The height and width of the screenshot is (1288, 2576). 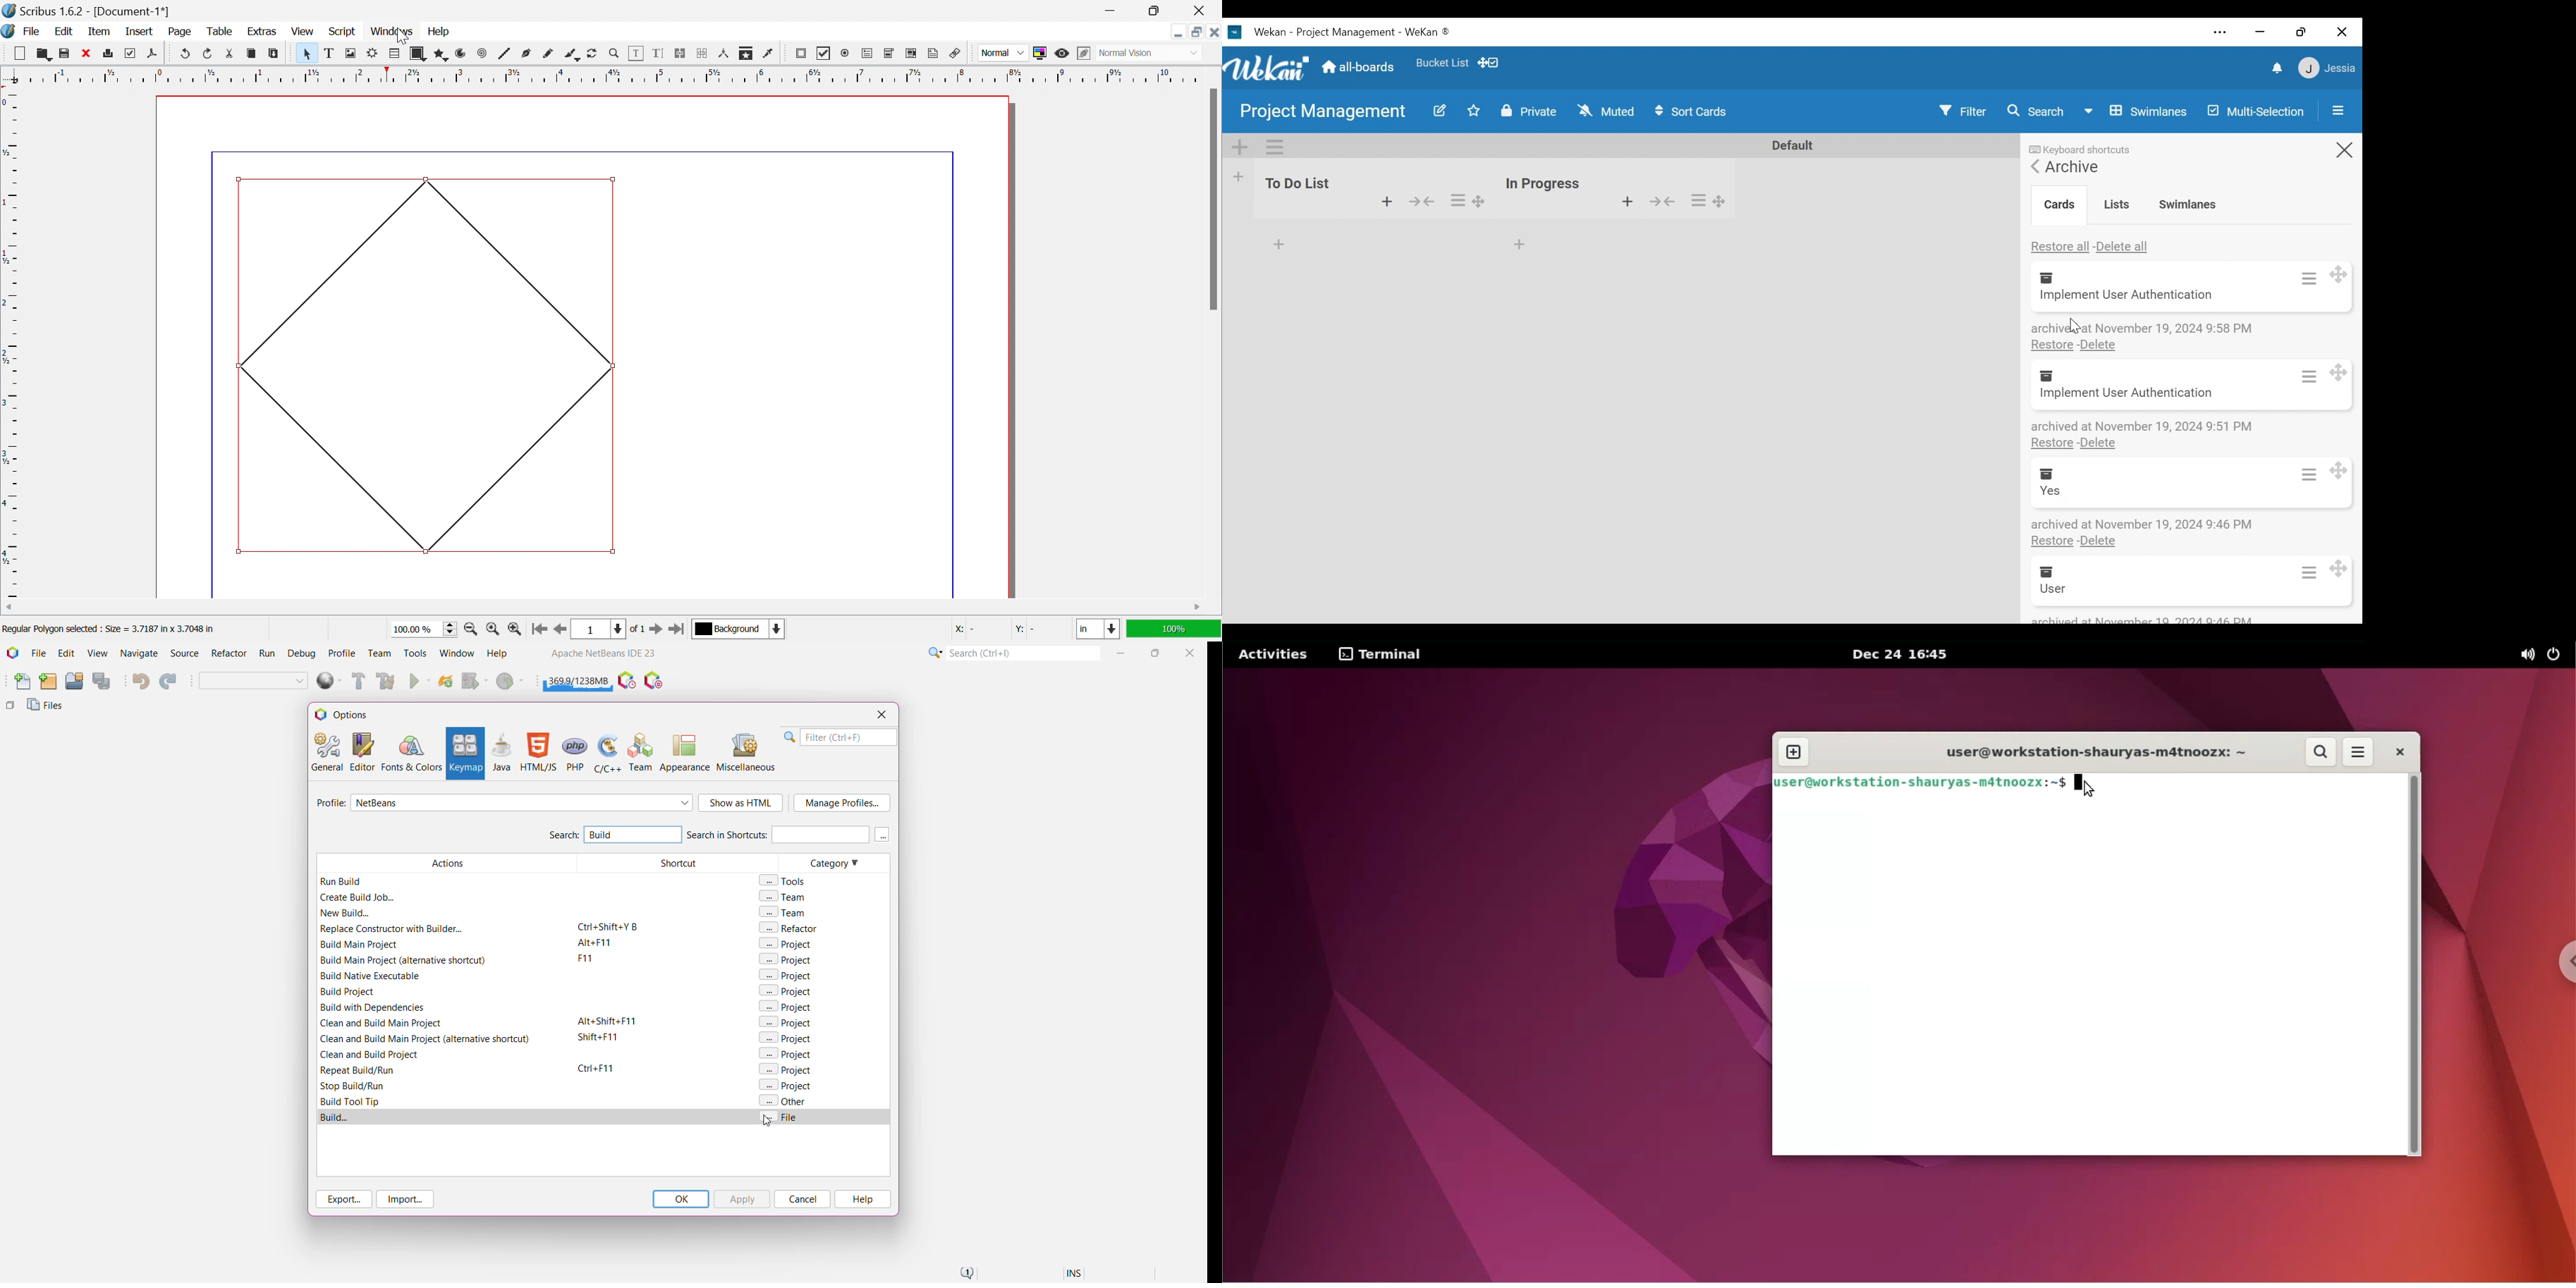 What do you see at coordinates (2340, 374) in the screenshot?
I see `move` at bounding box center [2340, 374].